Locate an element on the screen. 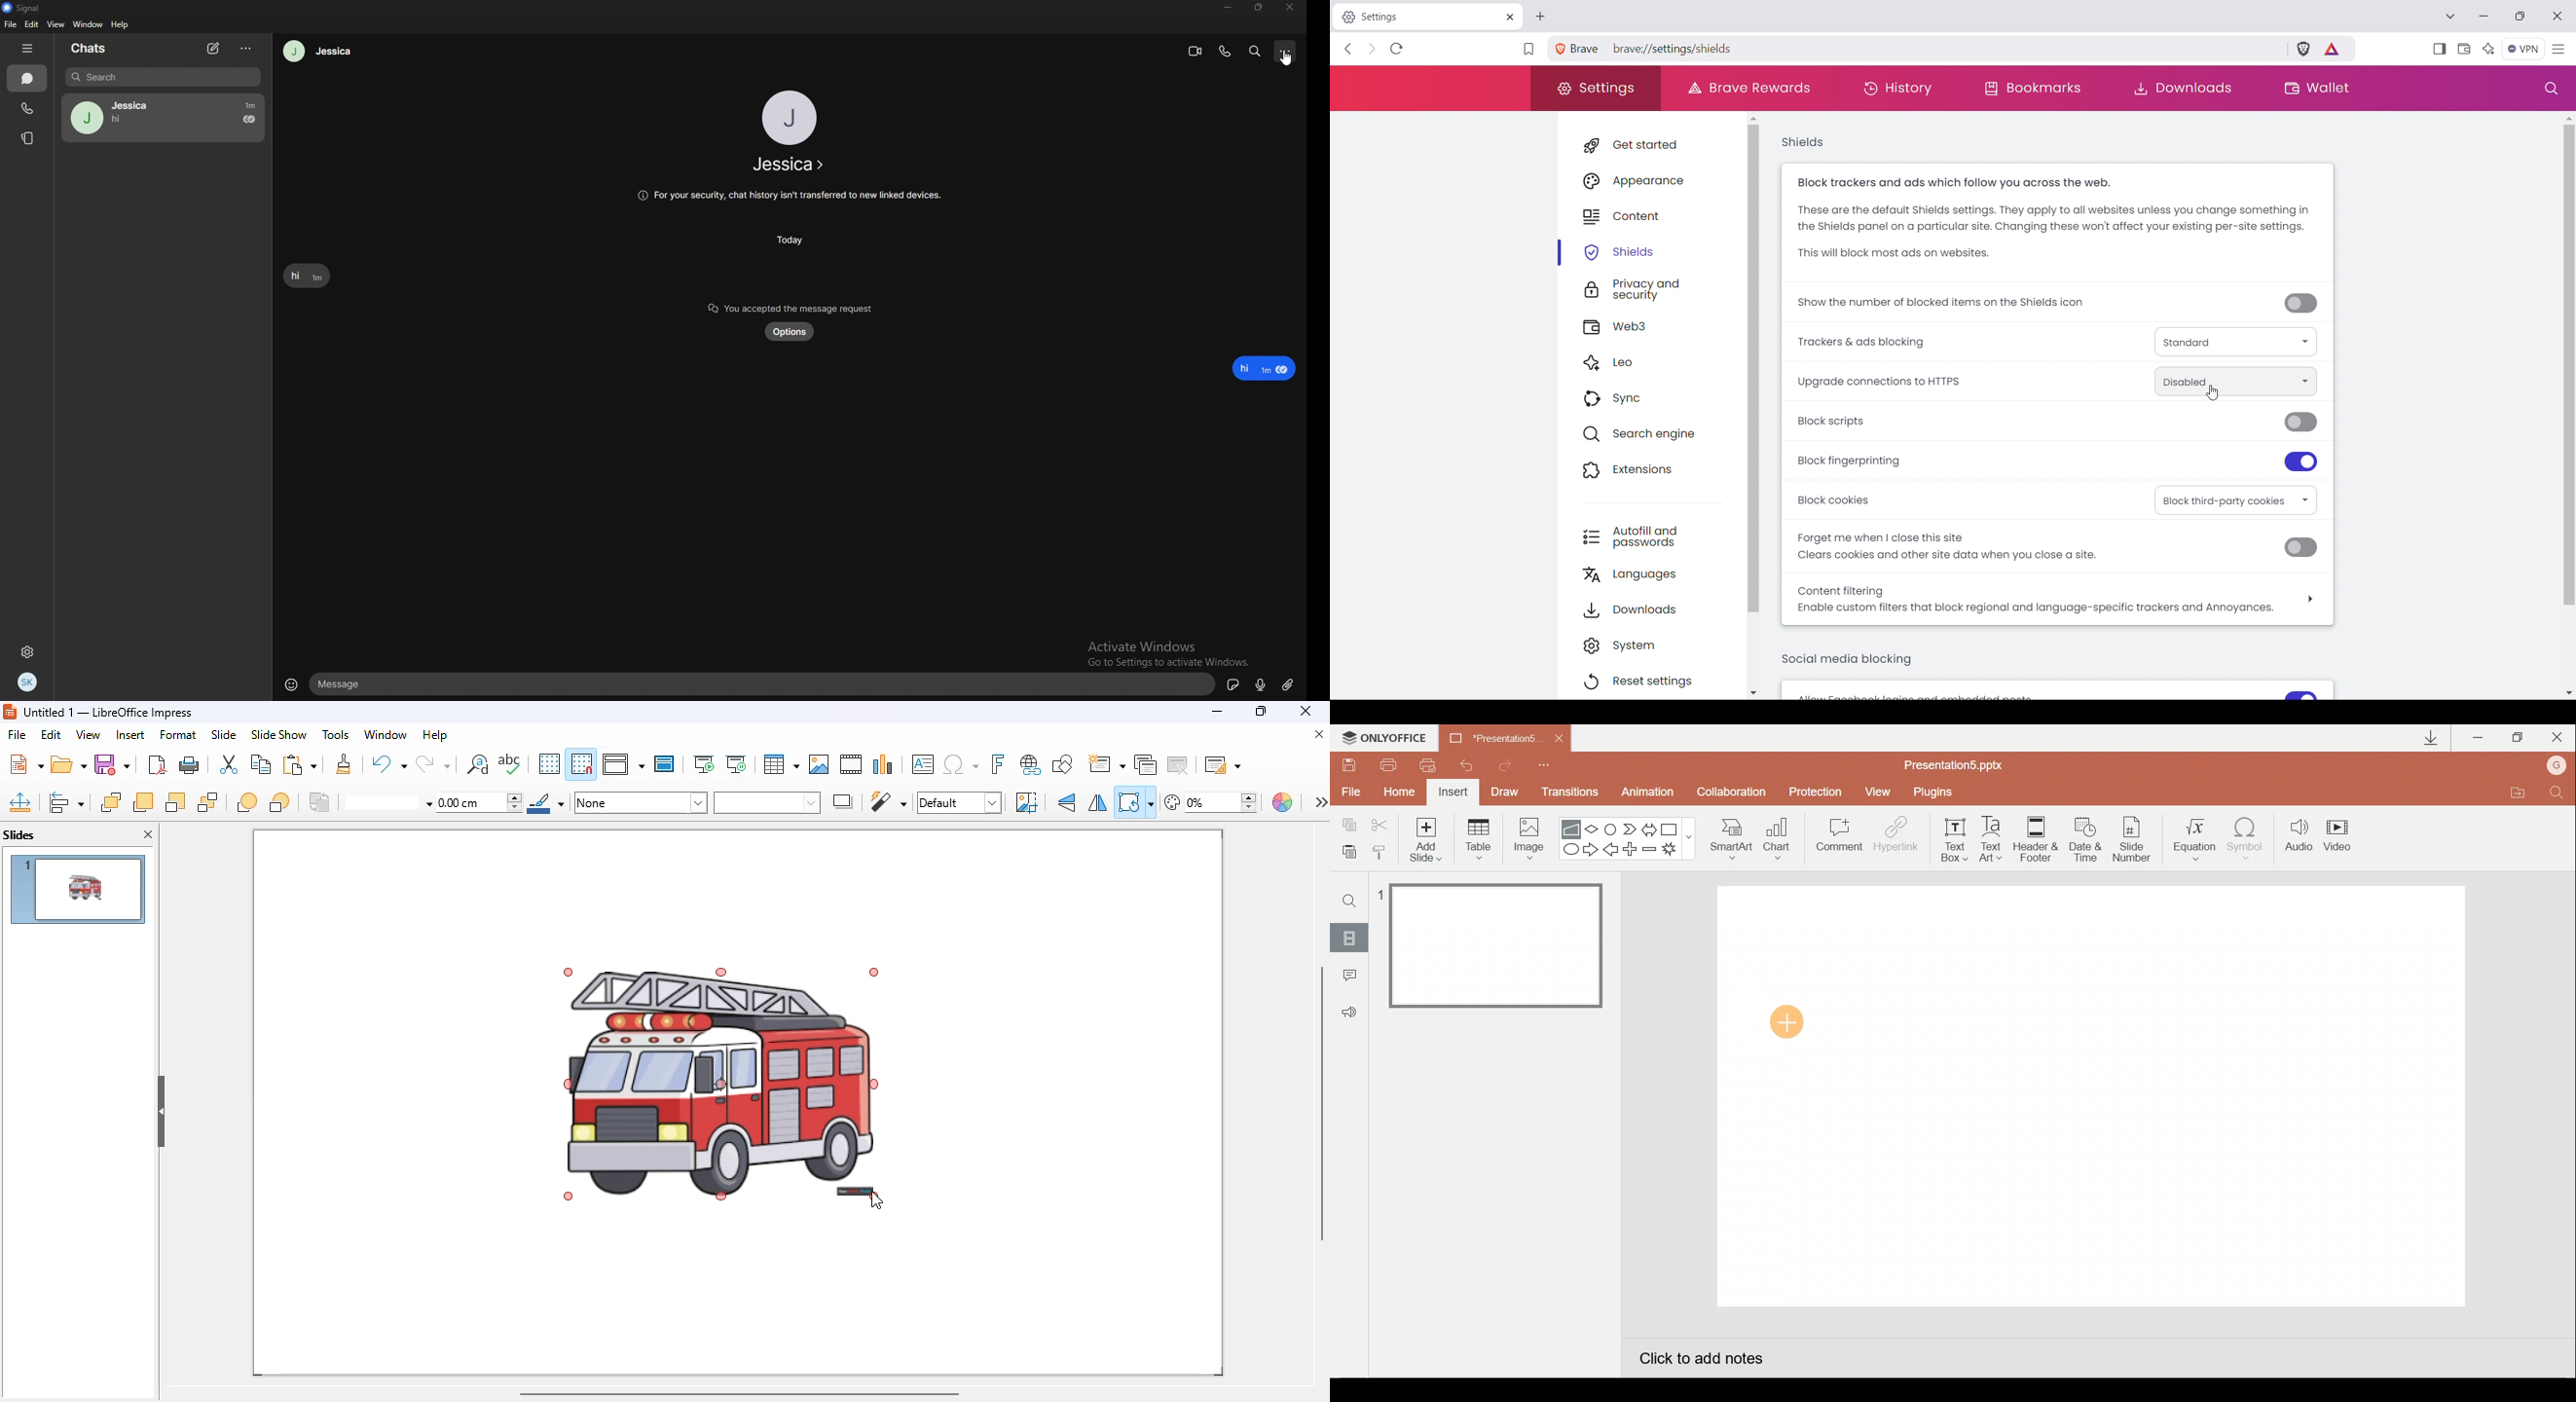 Image resolution: width=2576 pixels, height=1428 pixels. Minimize is located at coordinates (2479, 739).